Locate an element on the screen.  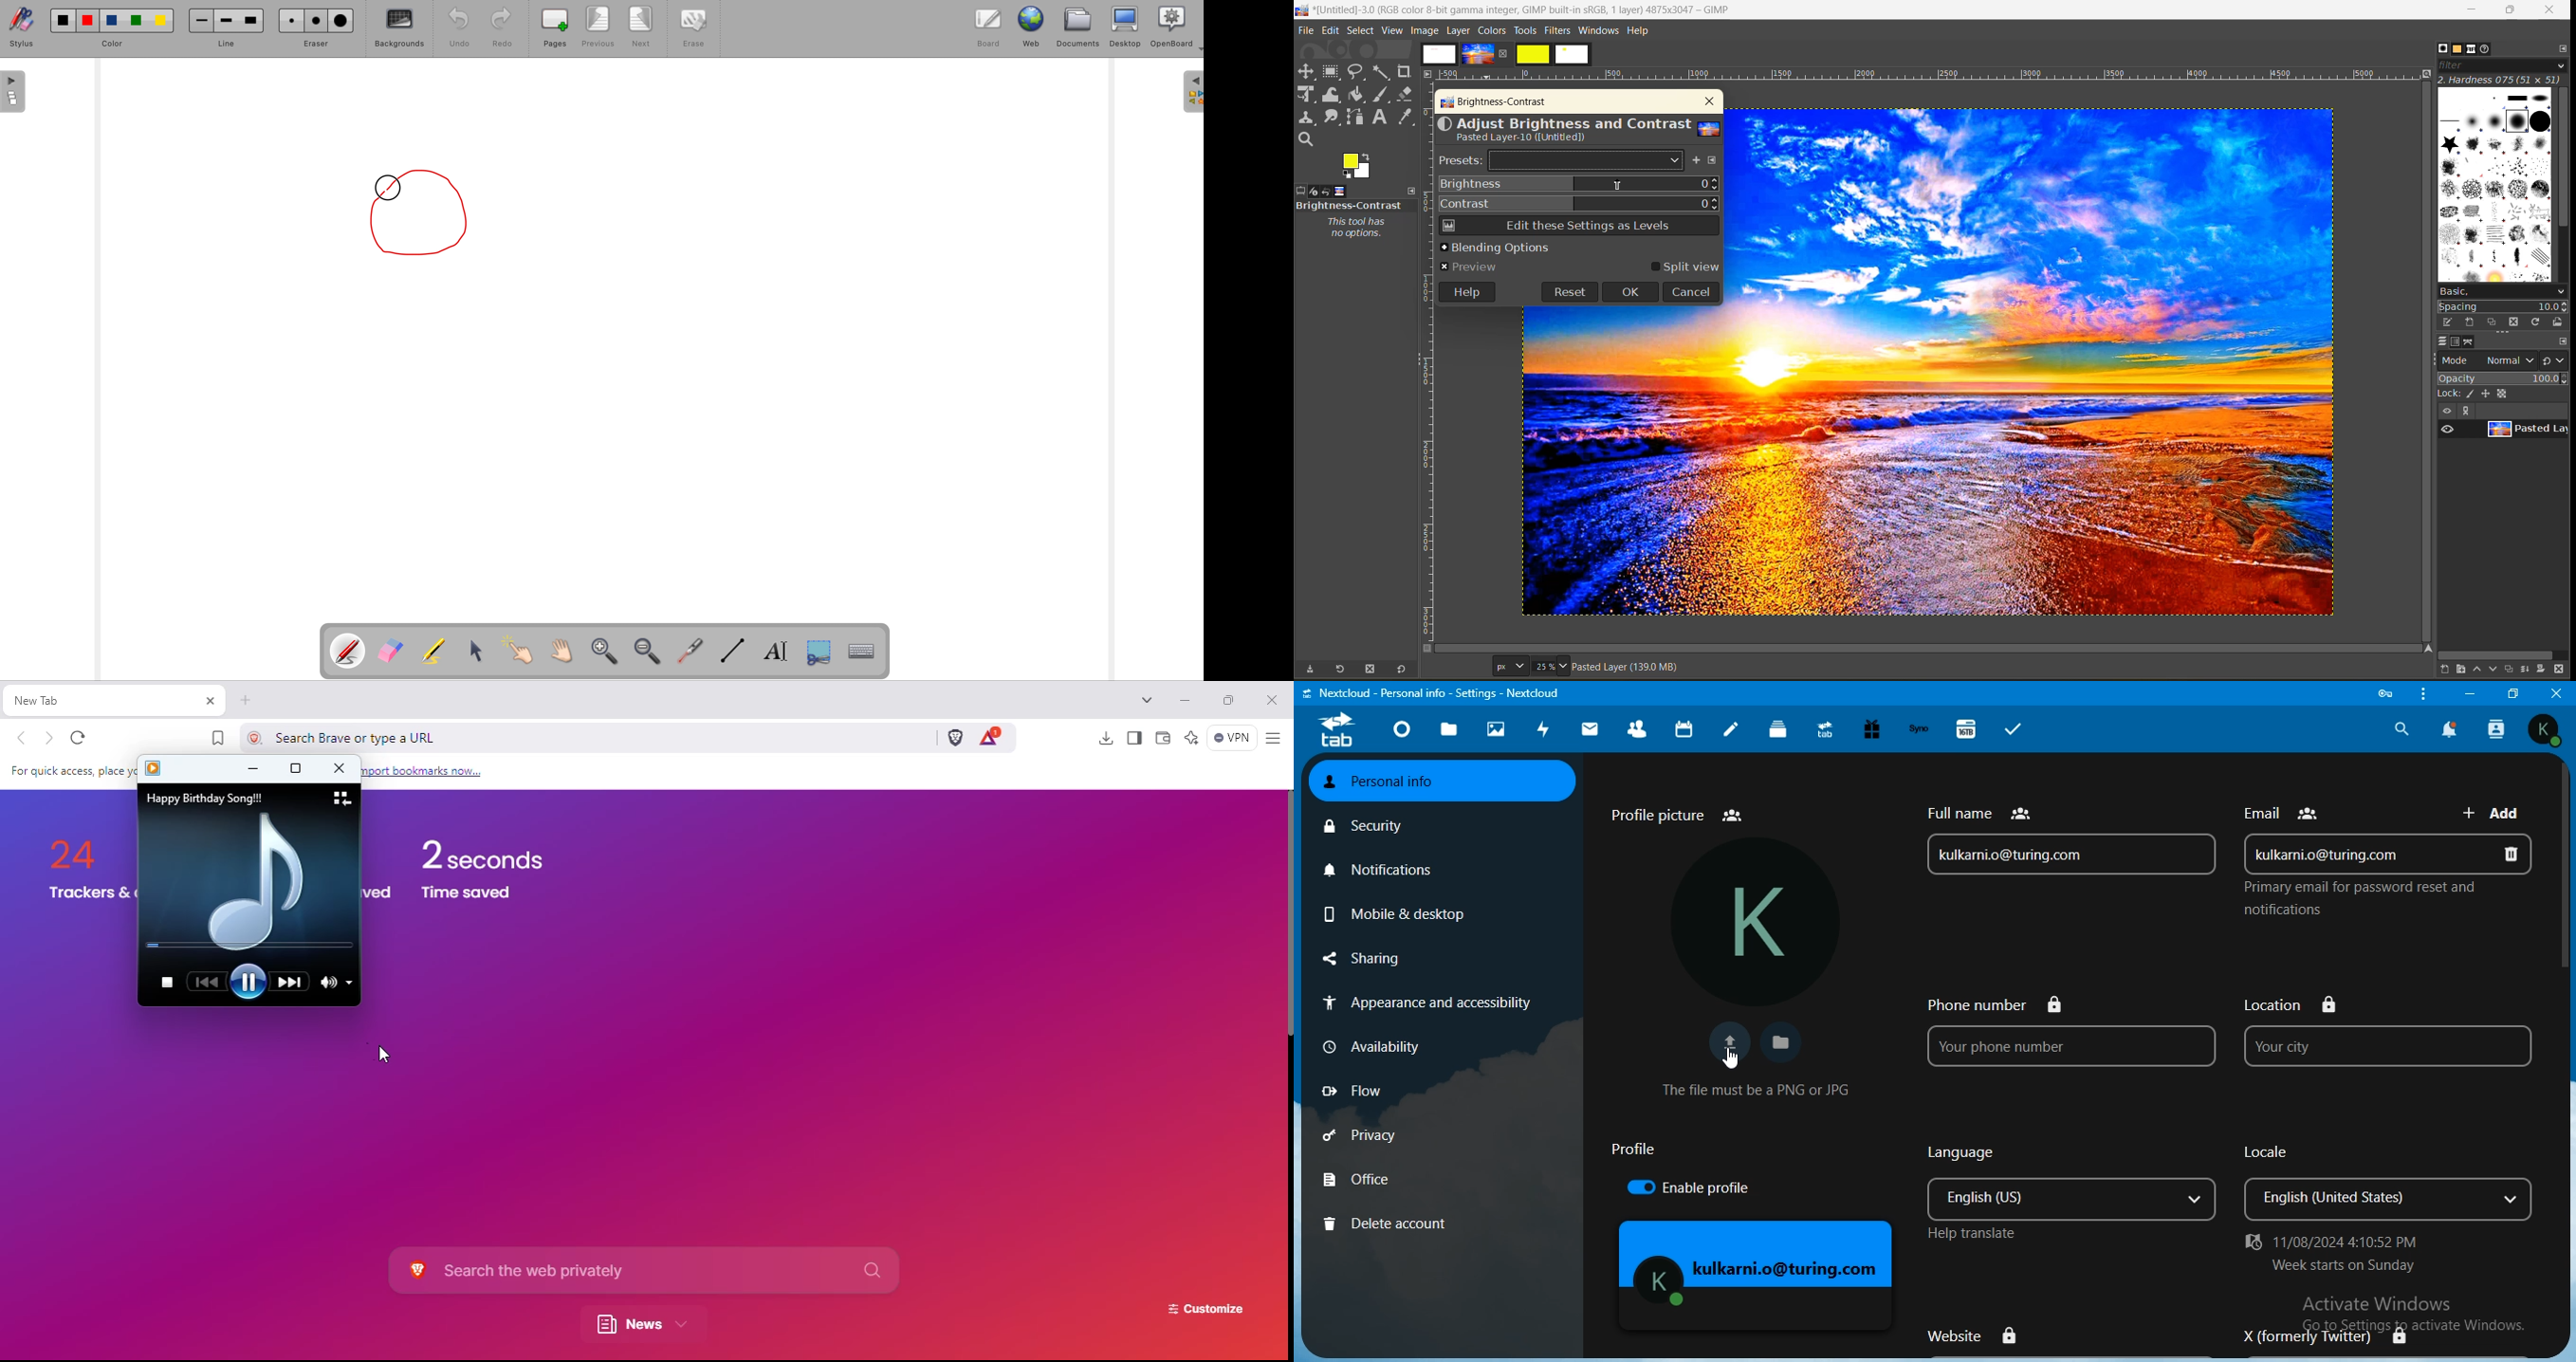
X is located at coordinates (2337, 1334).